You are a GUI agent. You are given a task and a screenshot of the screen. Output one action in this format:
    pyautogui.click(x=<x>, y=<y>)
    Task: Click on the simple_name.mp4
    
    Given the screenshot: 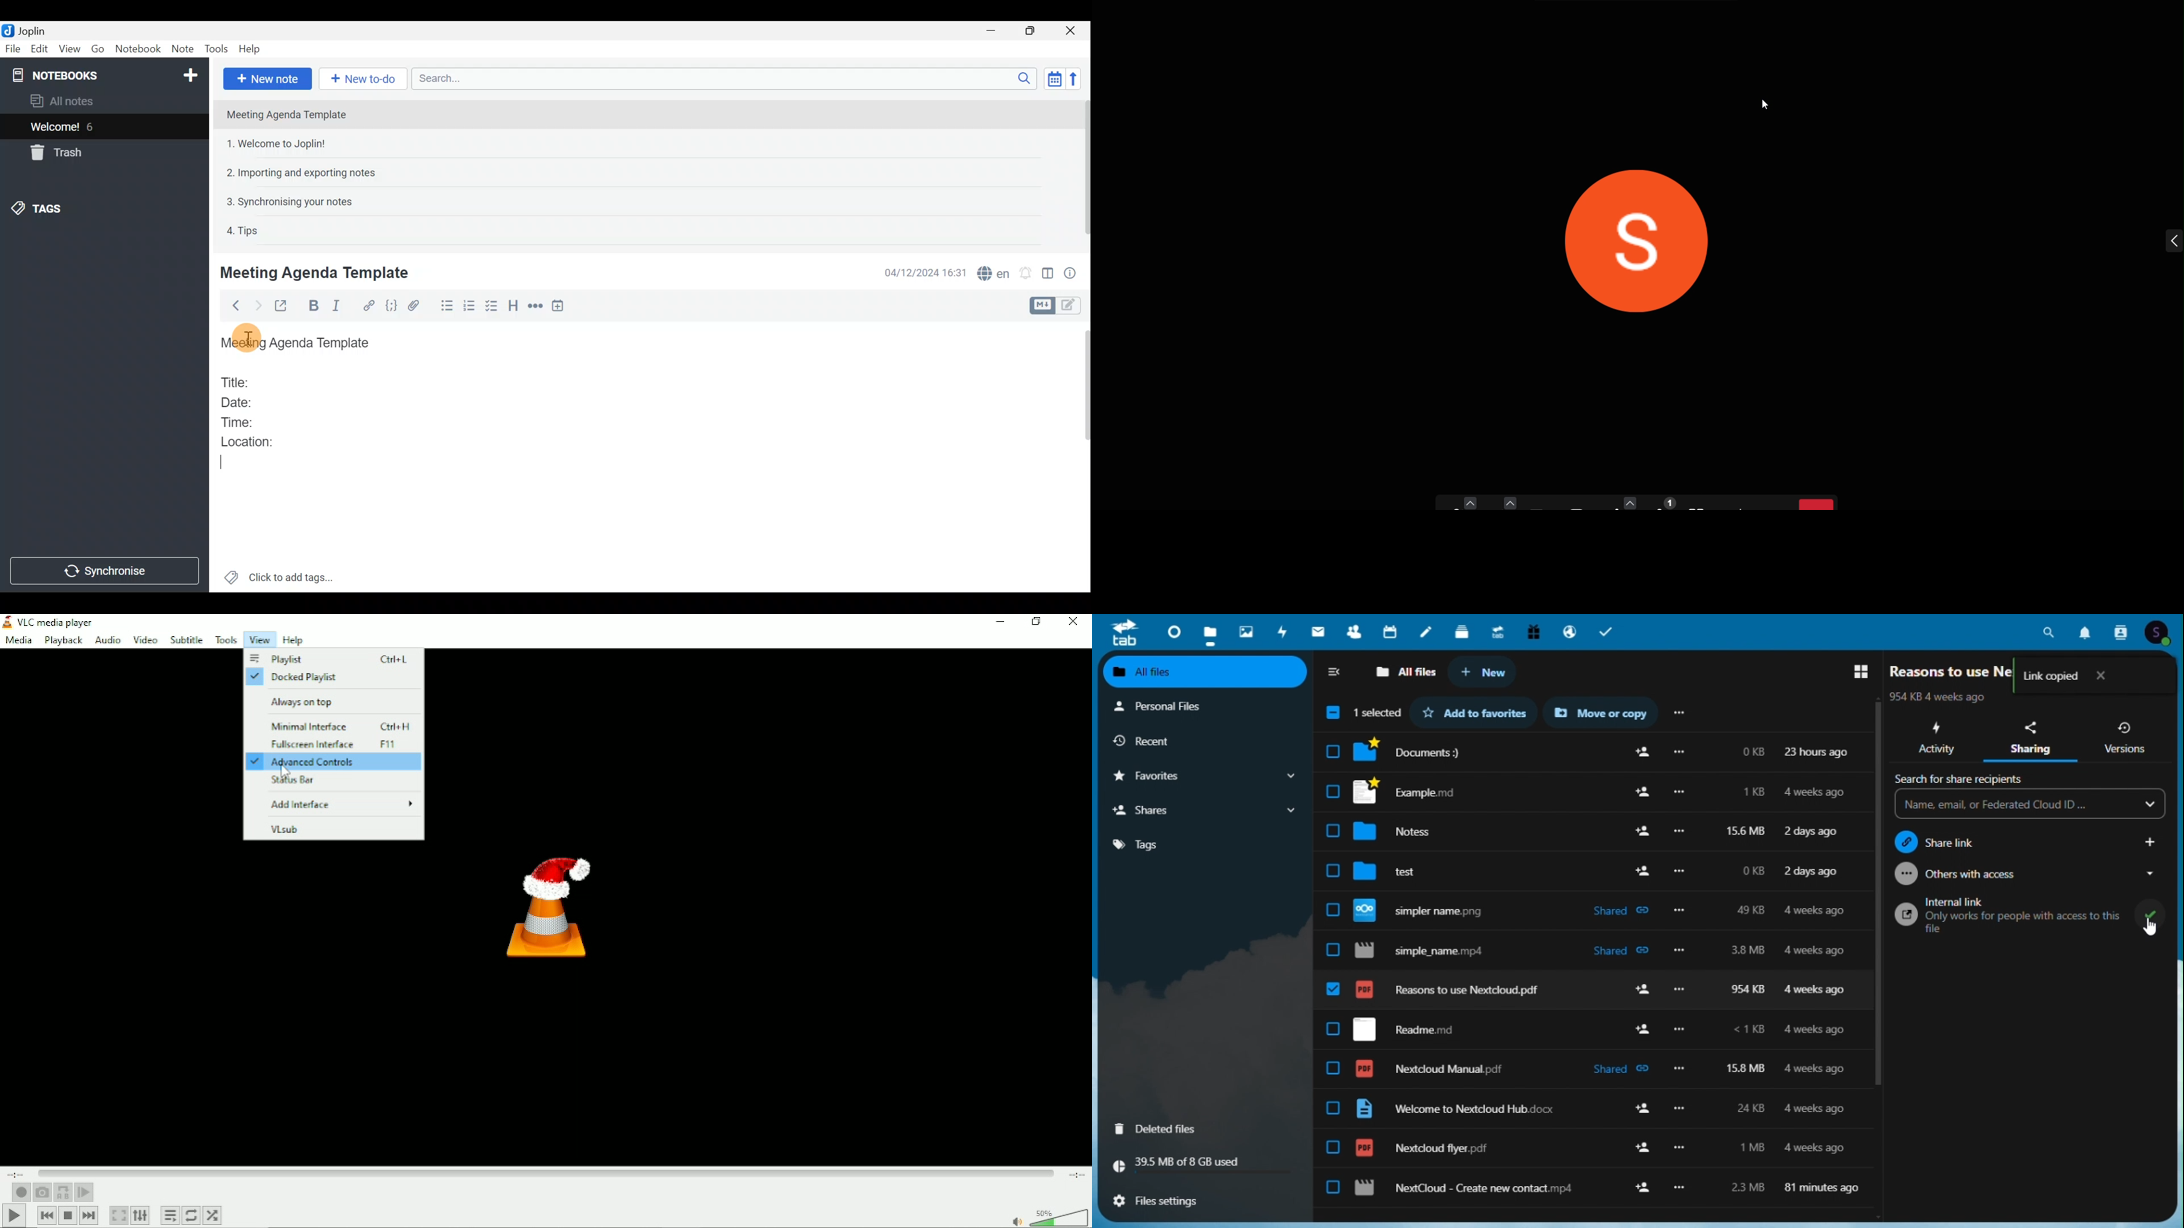 What is the action you would take?
    pyautogui.click(x=1426, y=951)
    